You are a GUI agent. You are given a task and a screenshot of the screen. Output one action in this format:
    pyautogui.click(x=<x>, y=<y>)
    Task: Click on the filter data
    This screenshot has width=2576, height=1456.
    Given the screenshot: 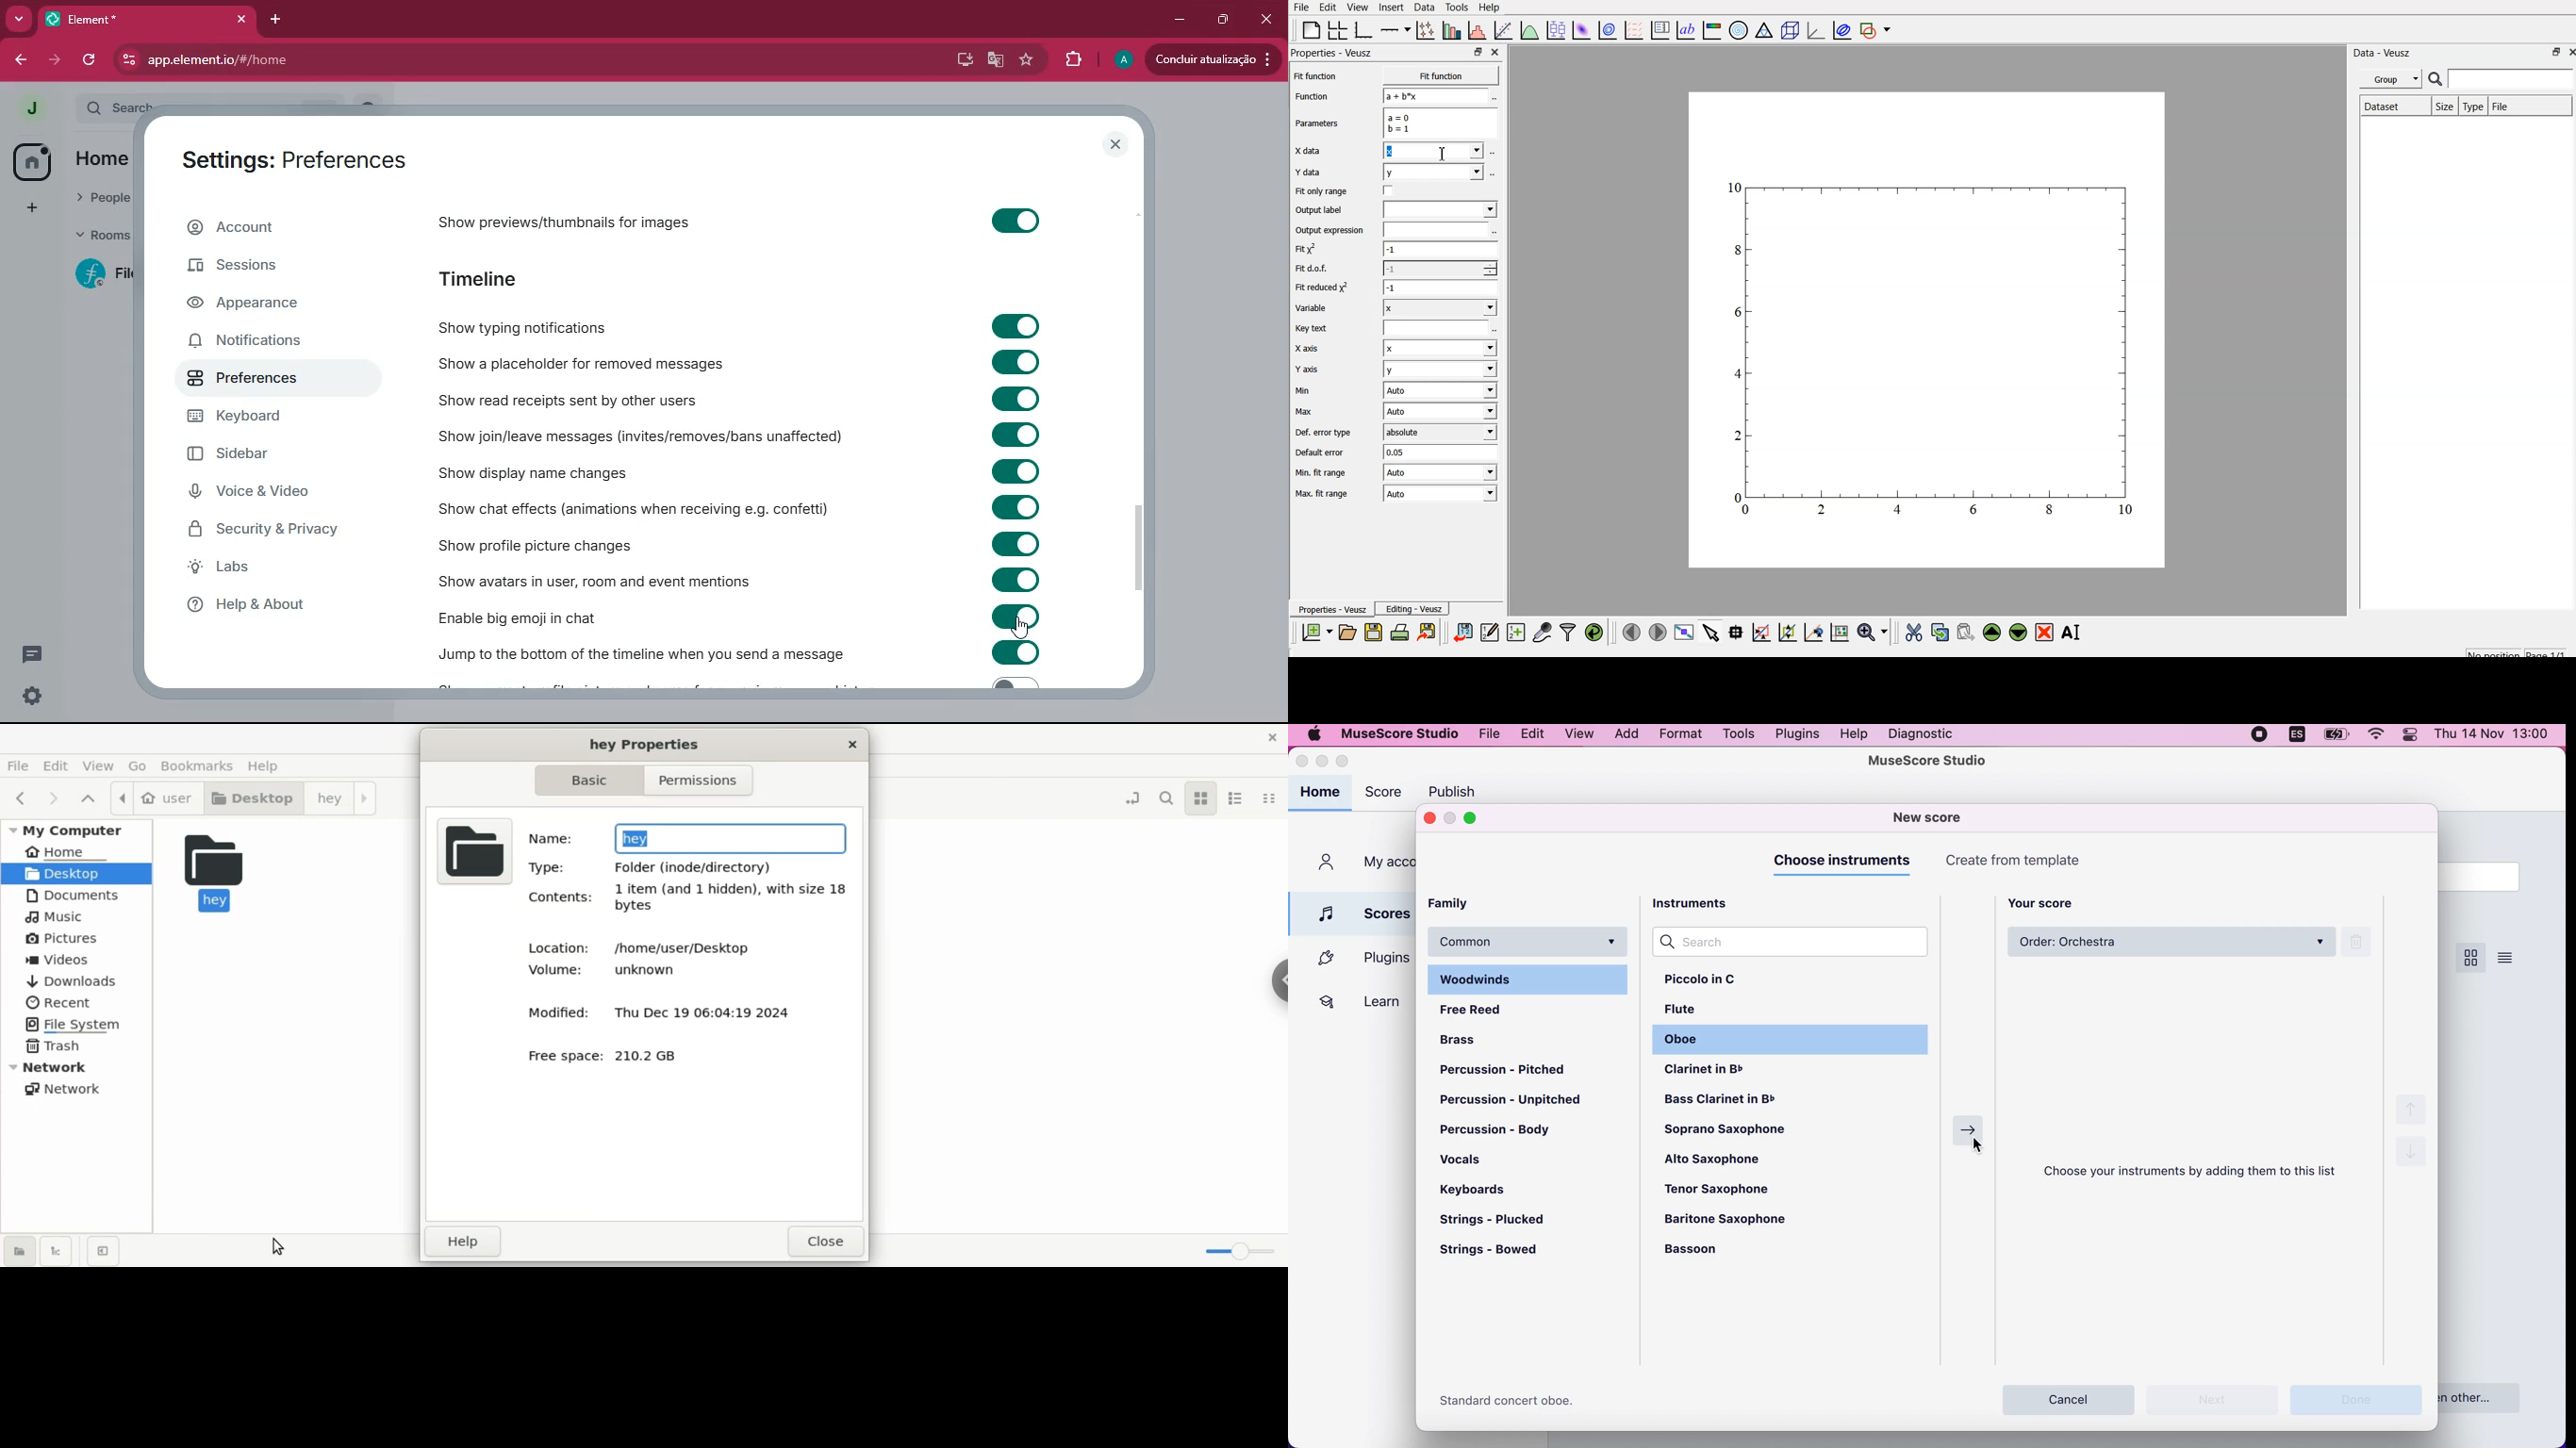 What is the action you would take?
    pyautogui.click(x=1569, y=634)
    